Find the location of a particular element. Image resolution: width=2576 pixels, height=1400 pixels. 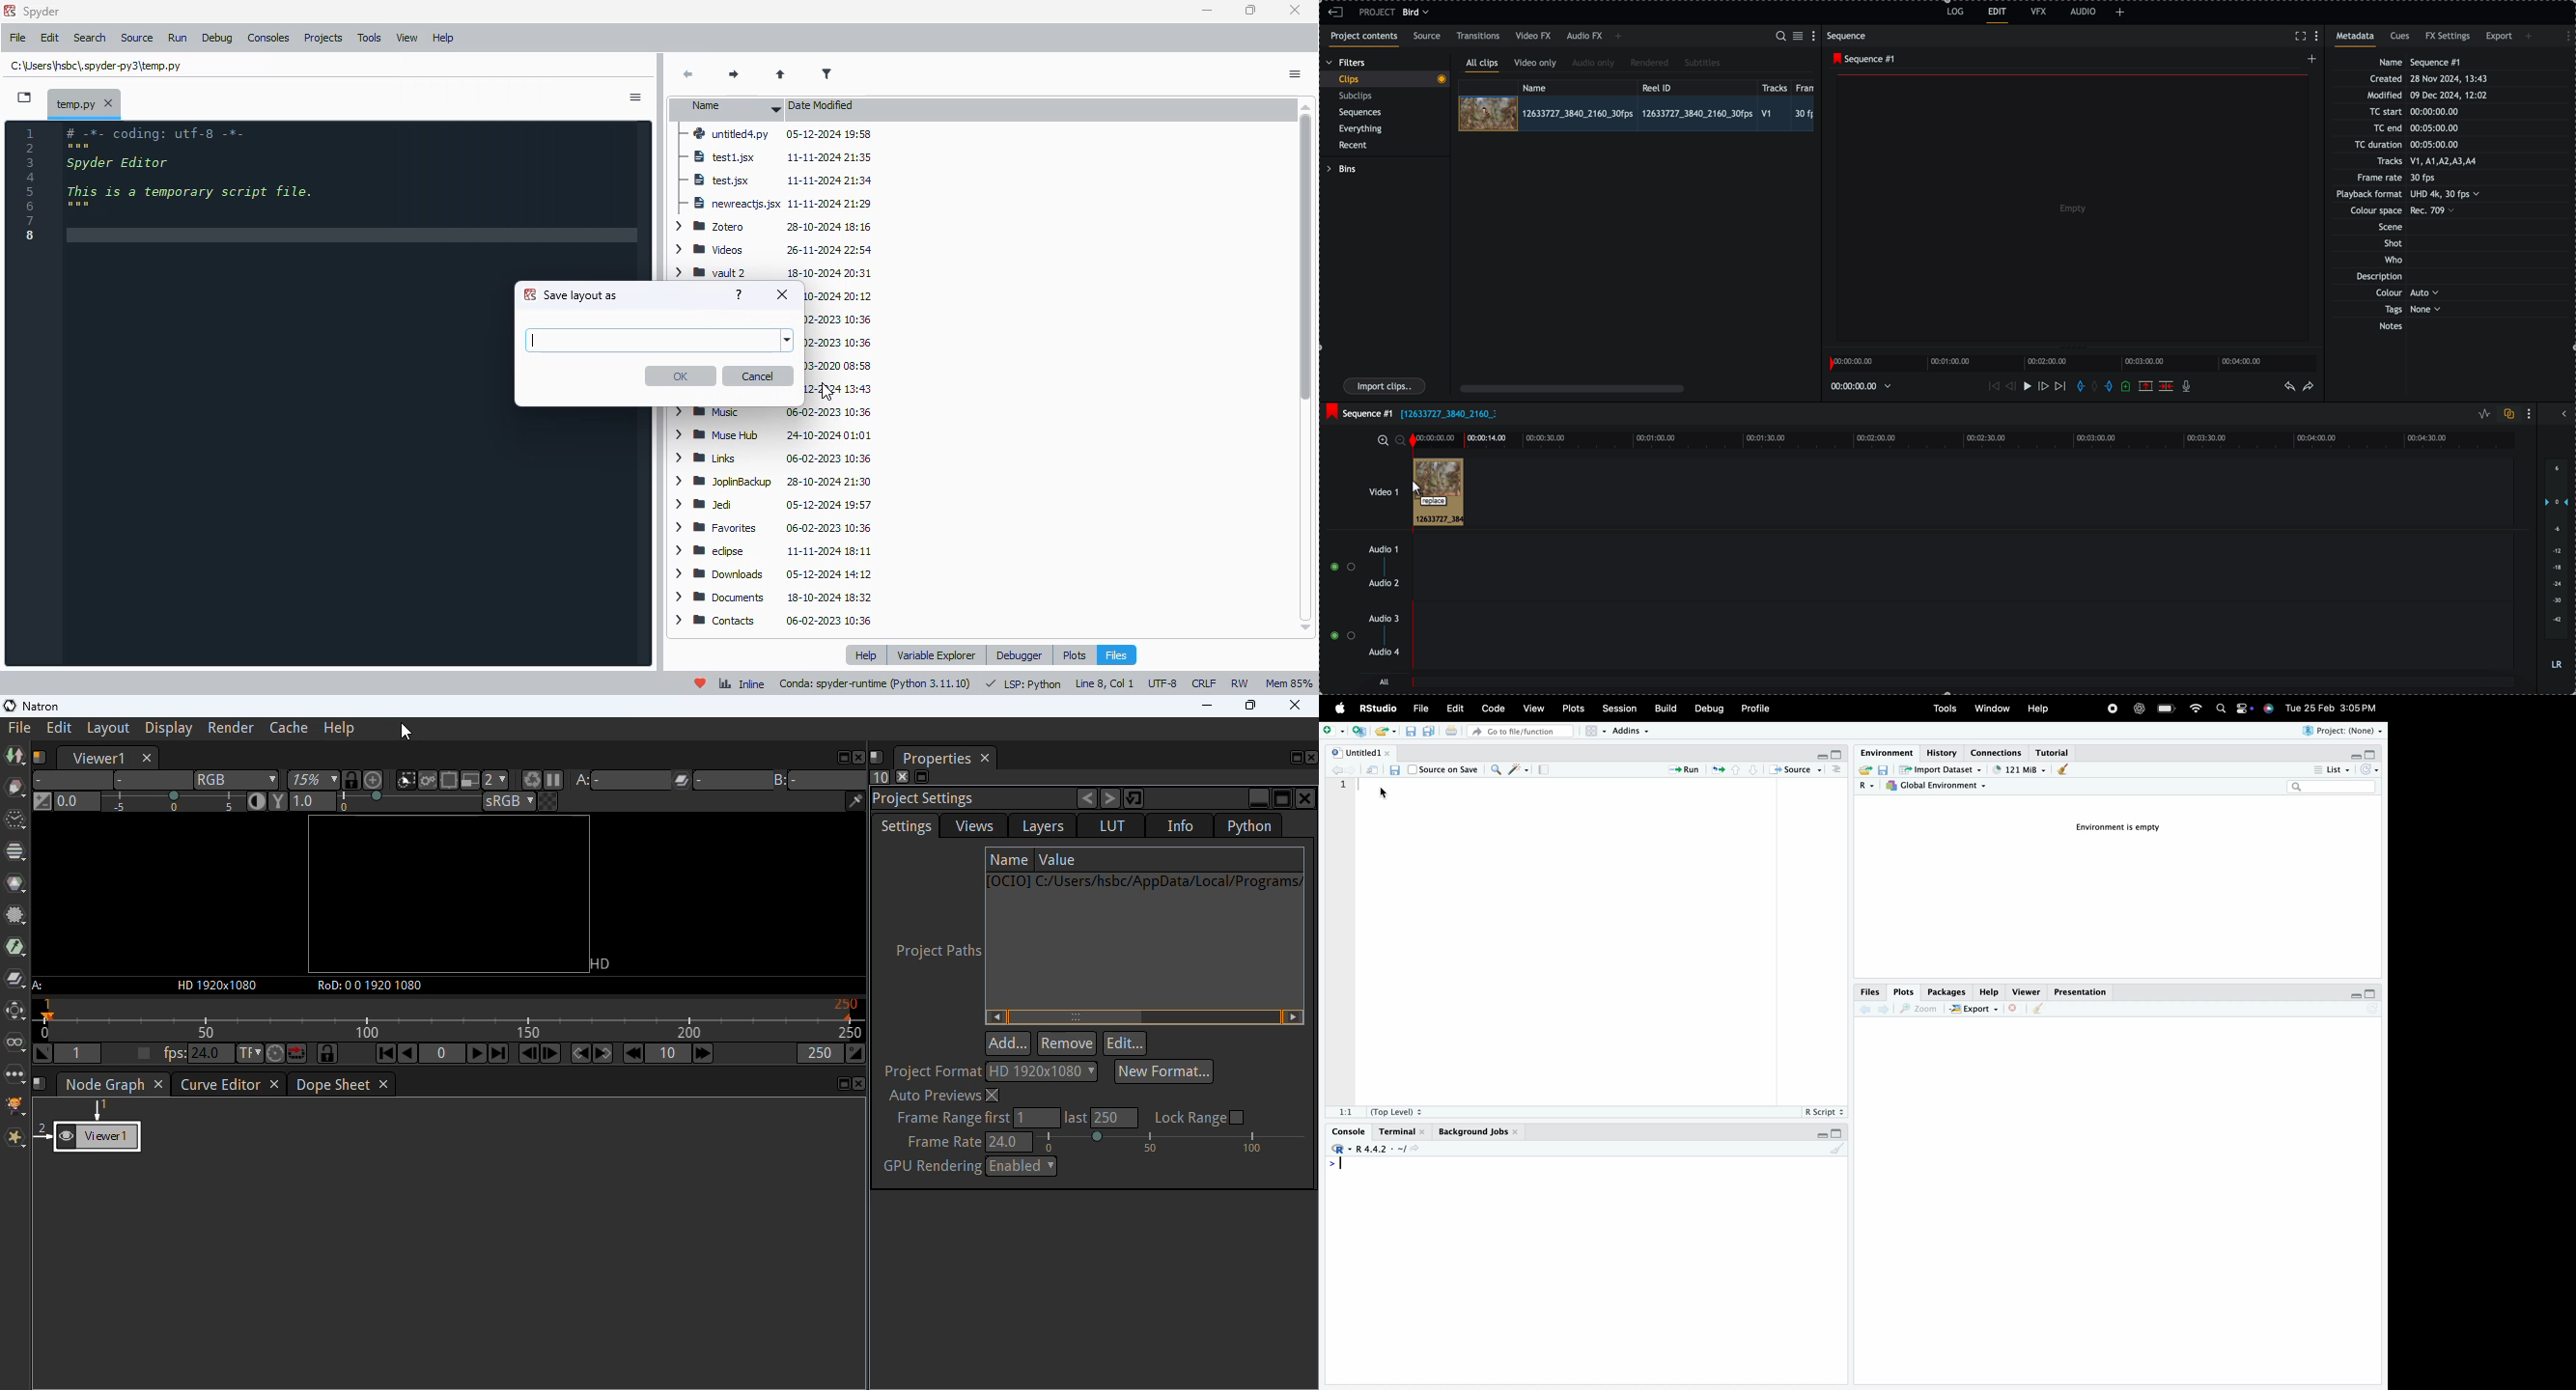

cursor is located at coordinates (826, 392).